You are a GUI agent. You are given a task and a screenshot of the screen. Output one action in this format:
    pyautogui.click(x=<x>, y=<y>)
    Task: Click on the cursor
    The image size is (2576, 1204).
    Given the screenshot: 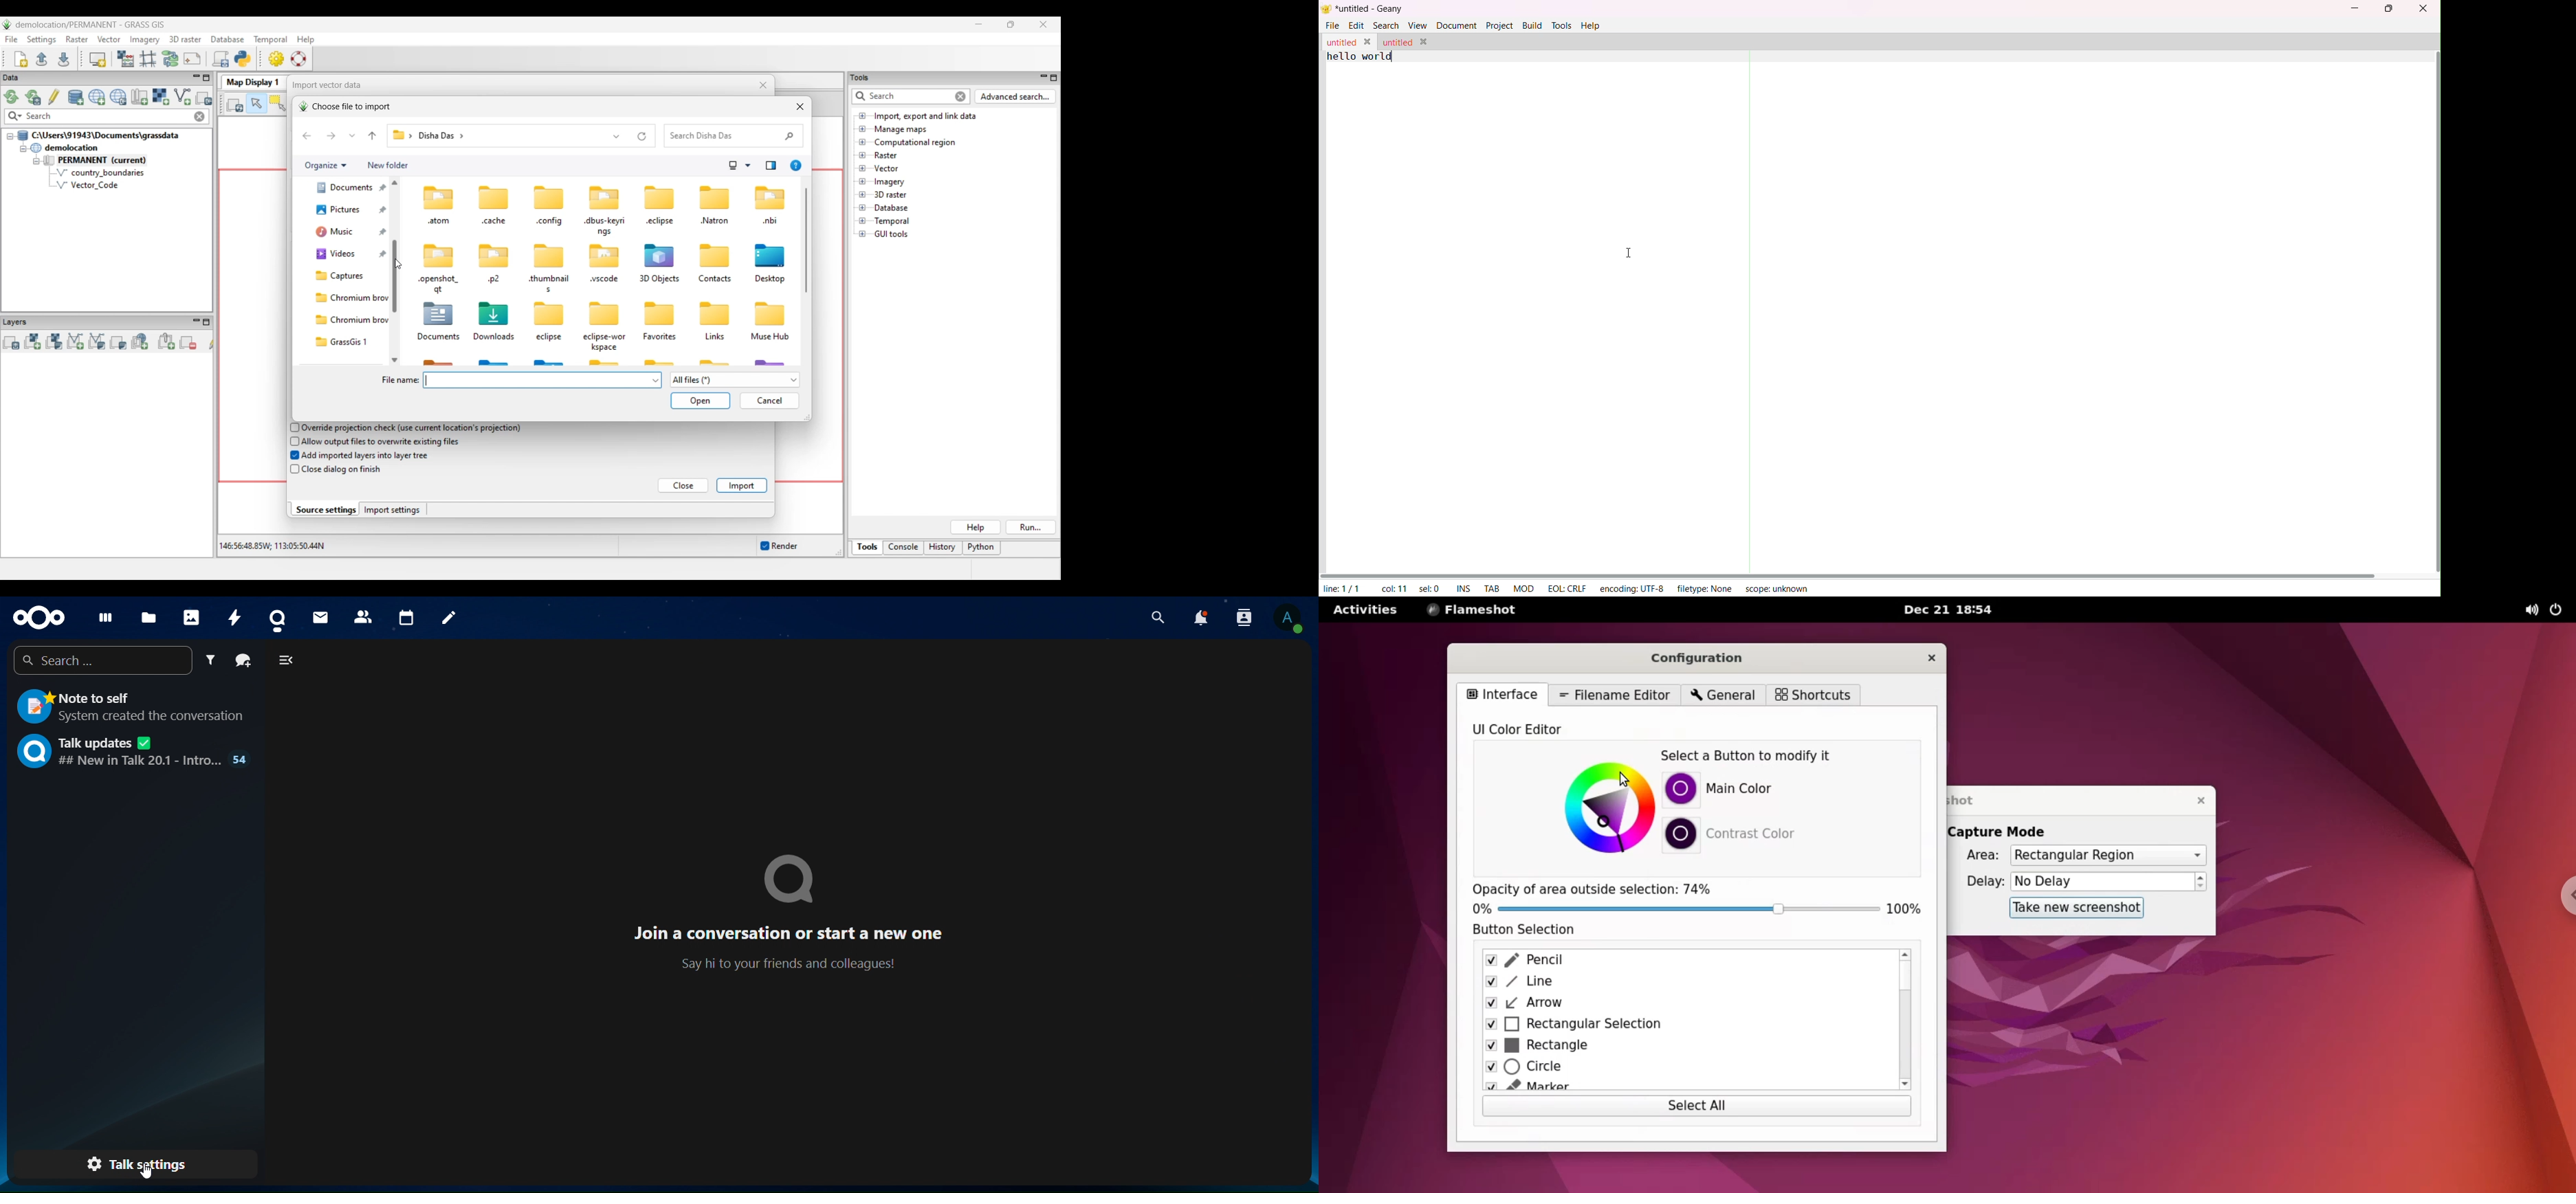 What is the action you would take?
    pyautogui.click(x=149, y=1174)
    